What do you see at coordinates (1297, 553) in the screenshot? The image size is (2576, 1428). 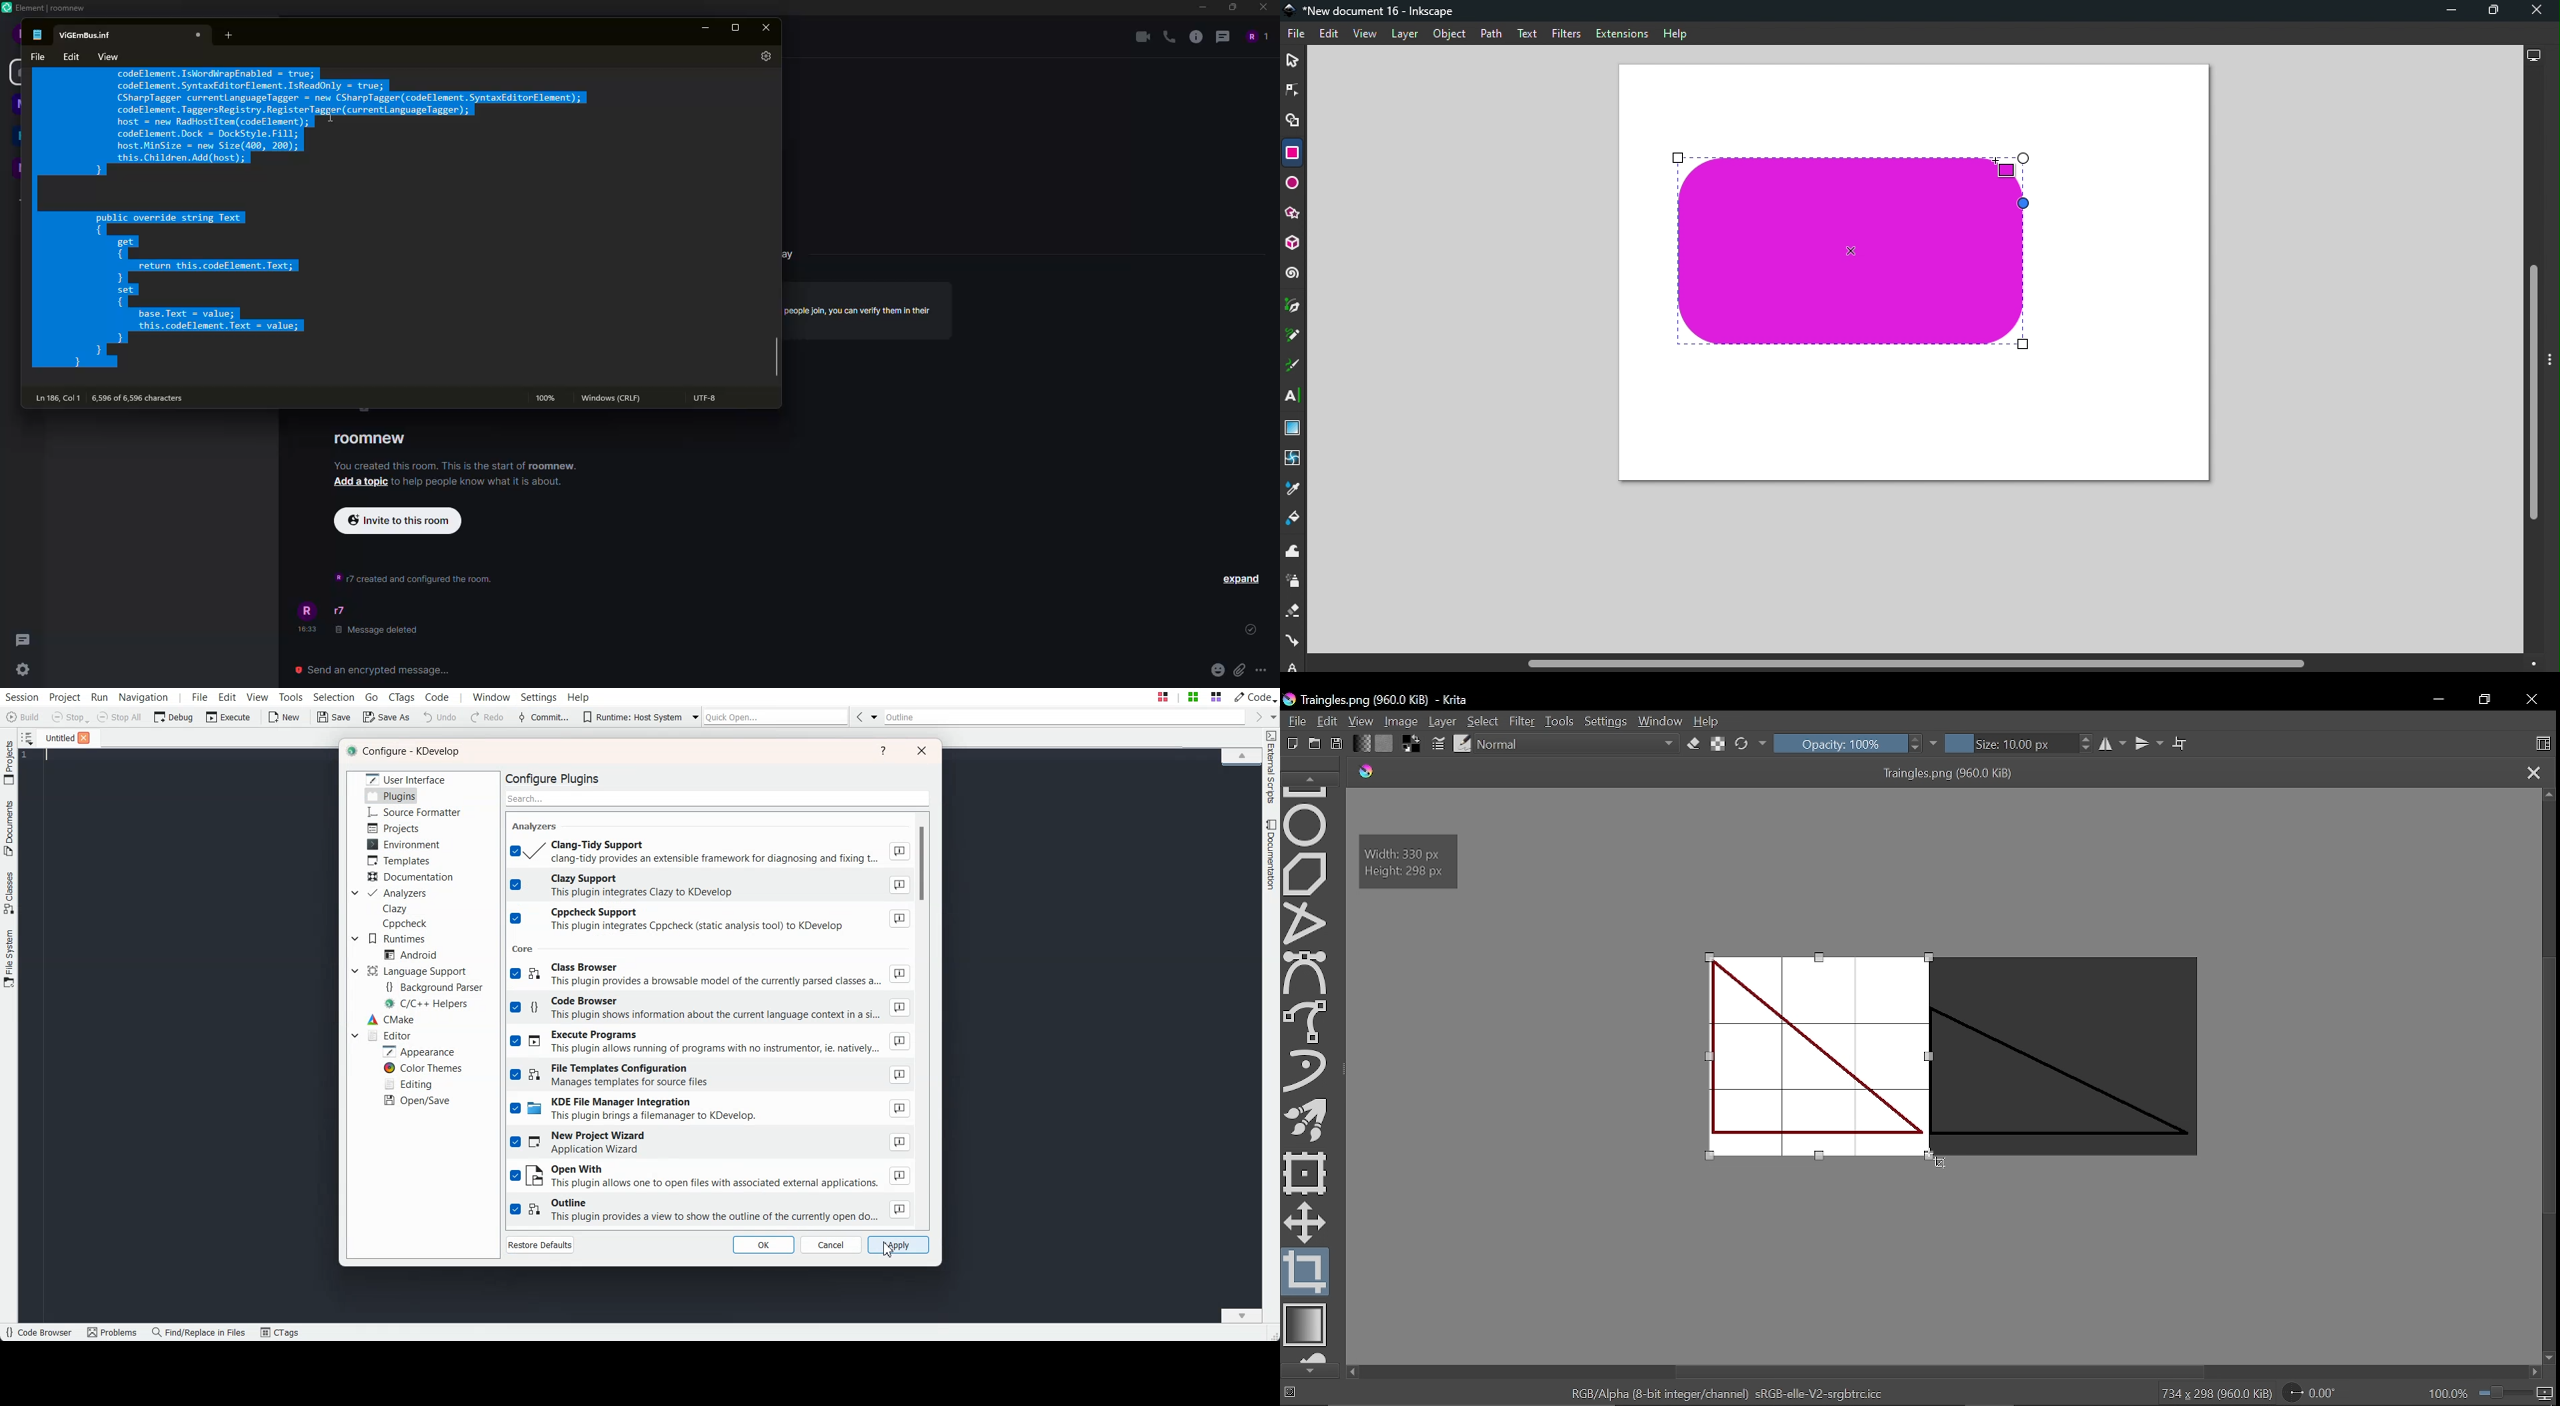 I see `Tweak tool` at bounding box center [1297, 553].